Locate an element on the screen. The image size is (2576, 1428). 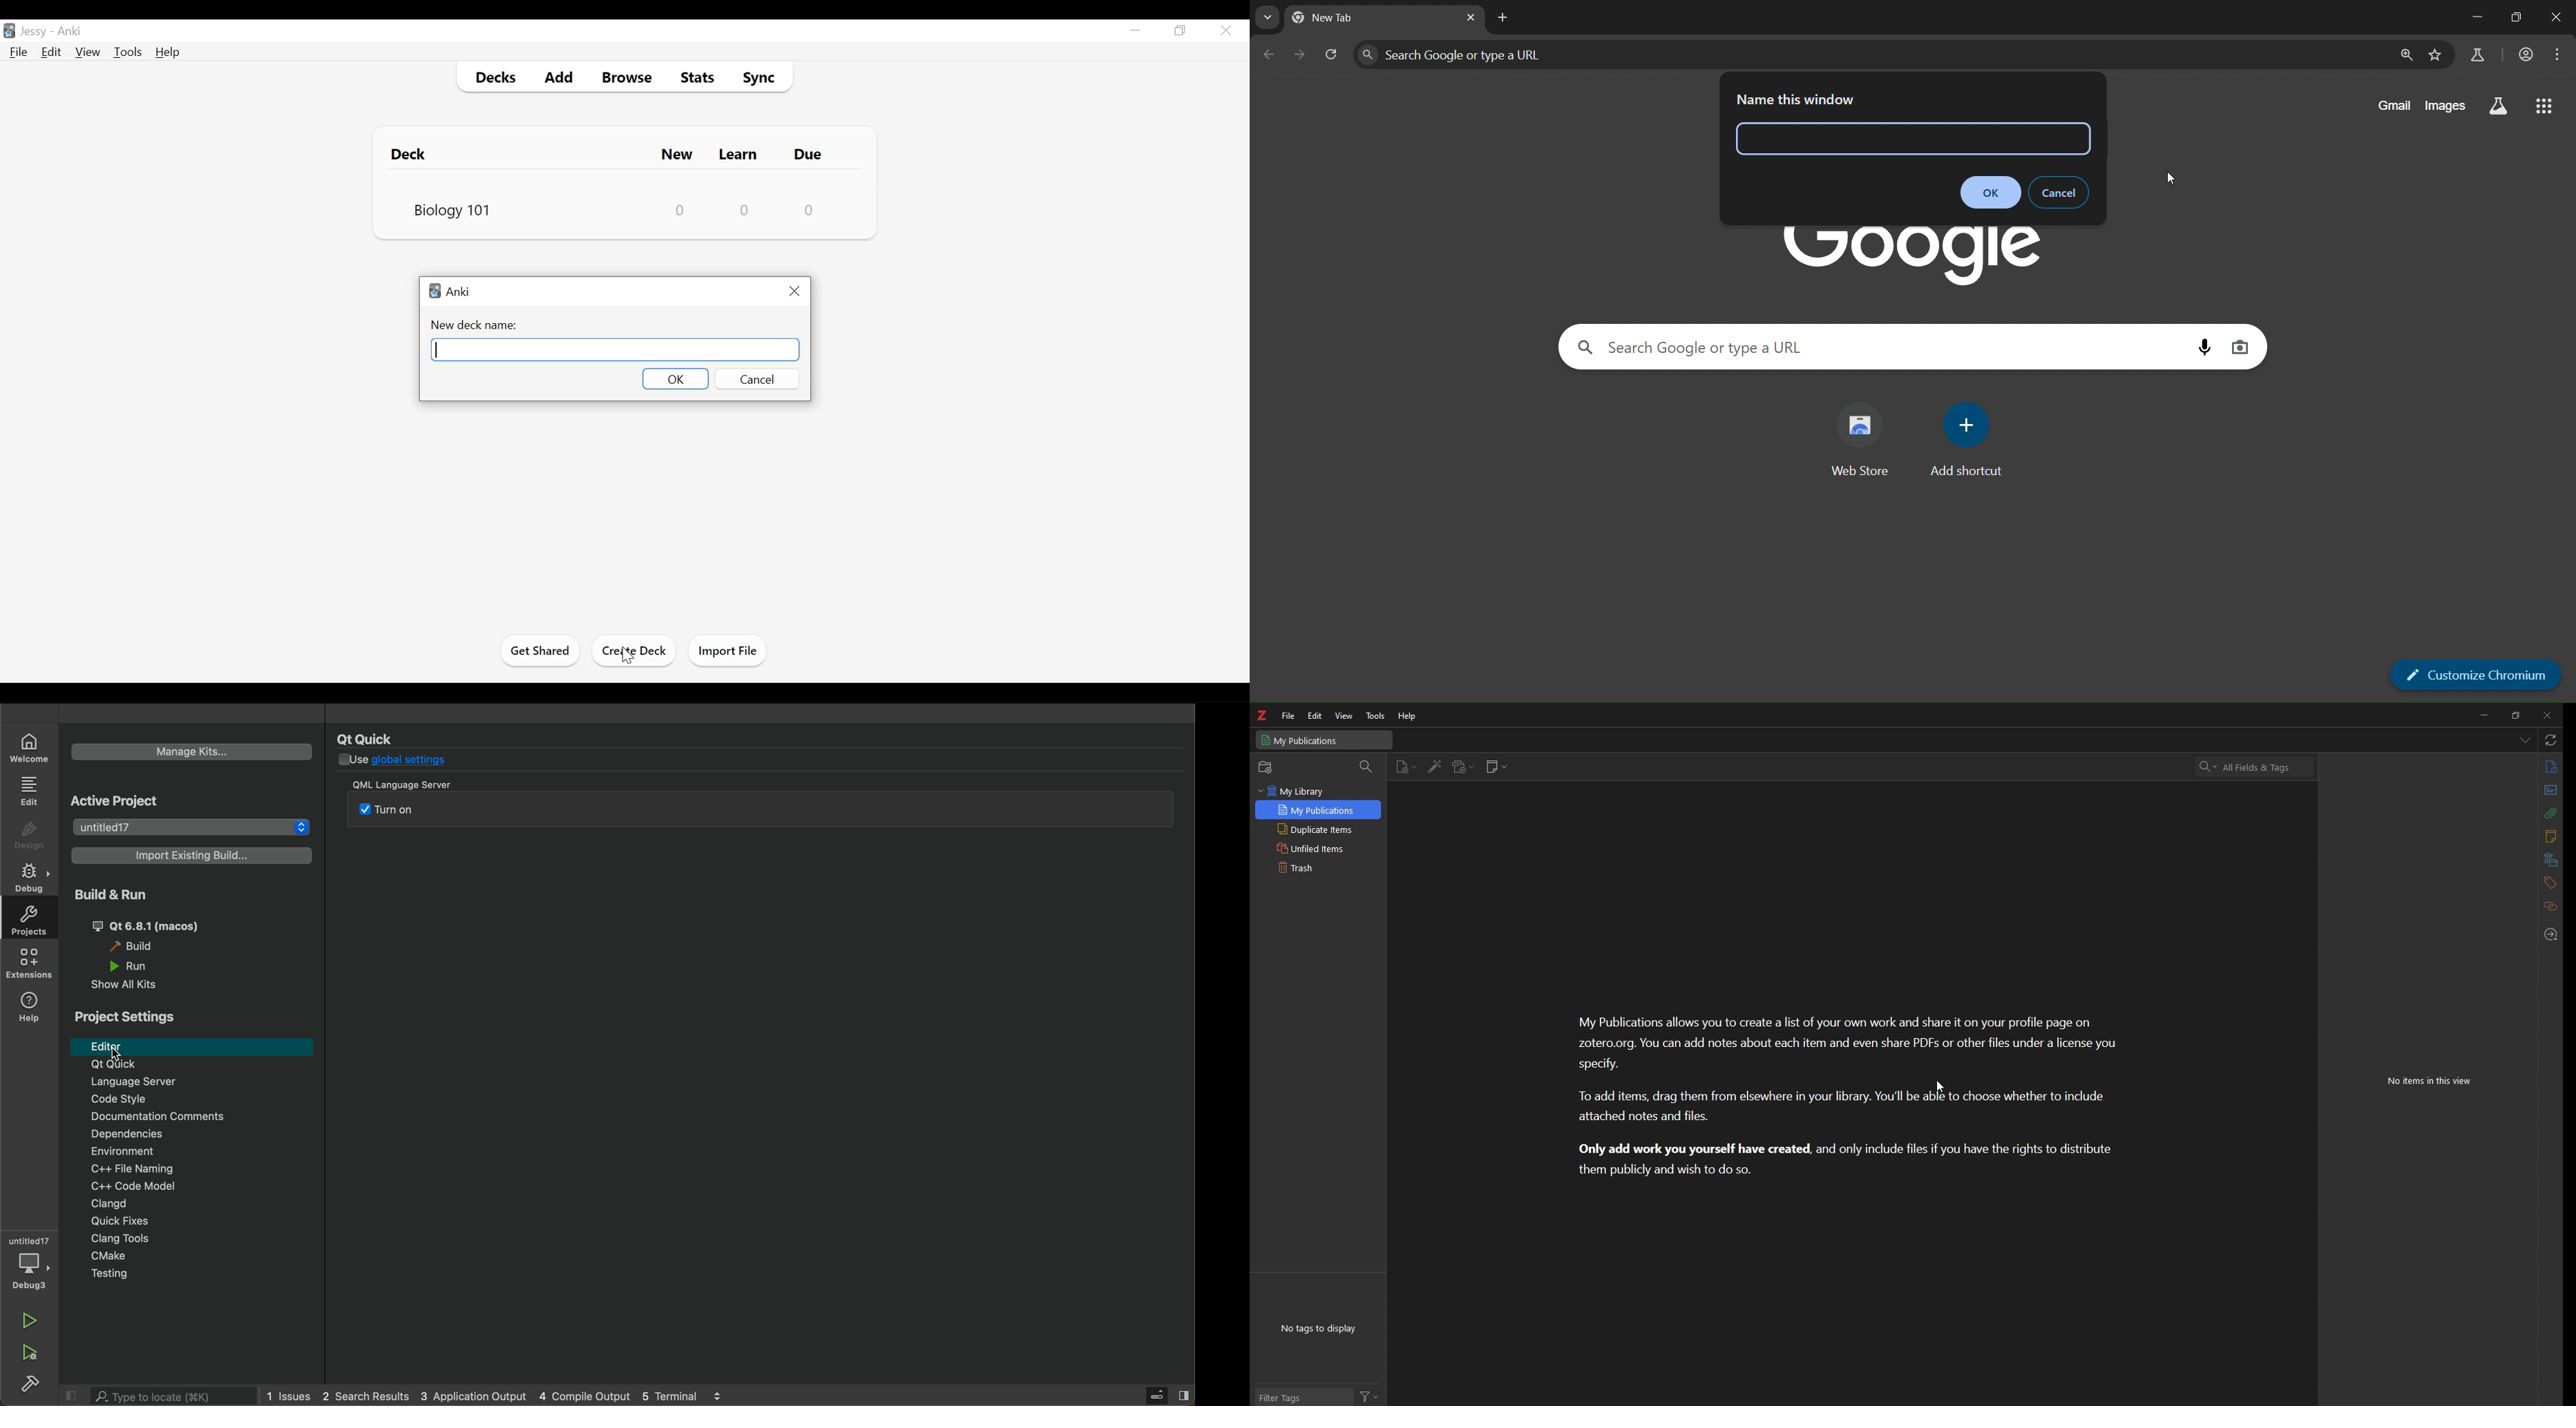
web store is located at coordinates (1862, 432).